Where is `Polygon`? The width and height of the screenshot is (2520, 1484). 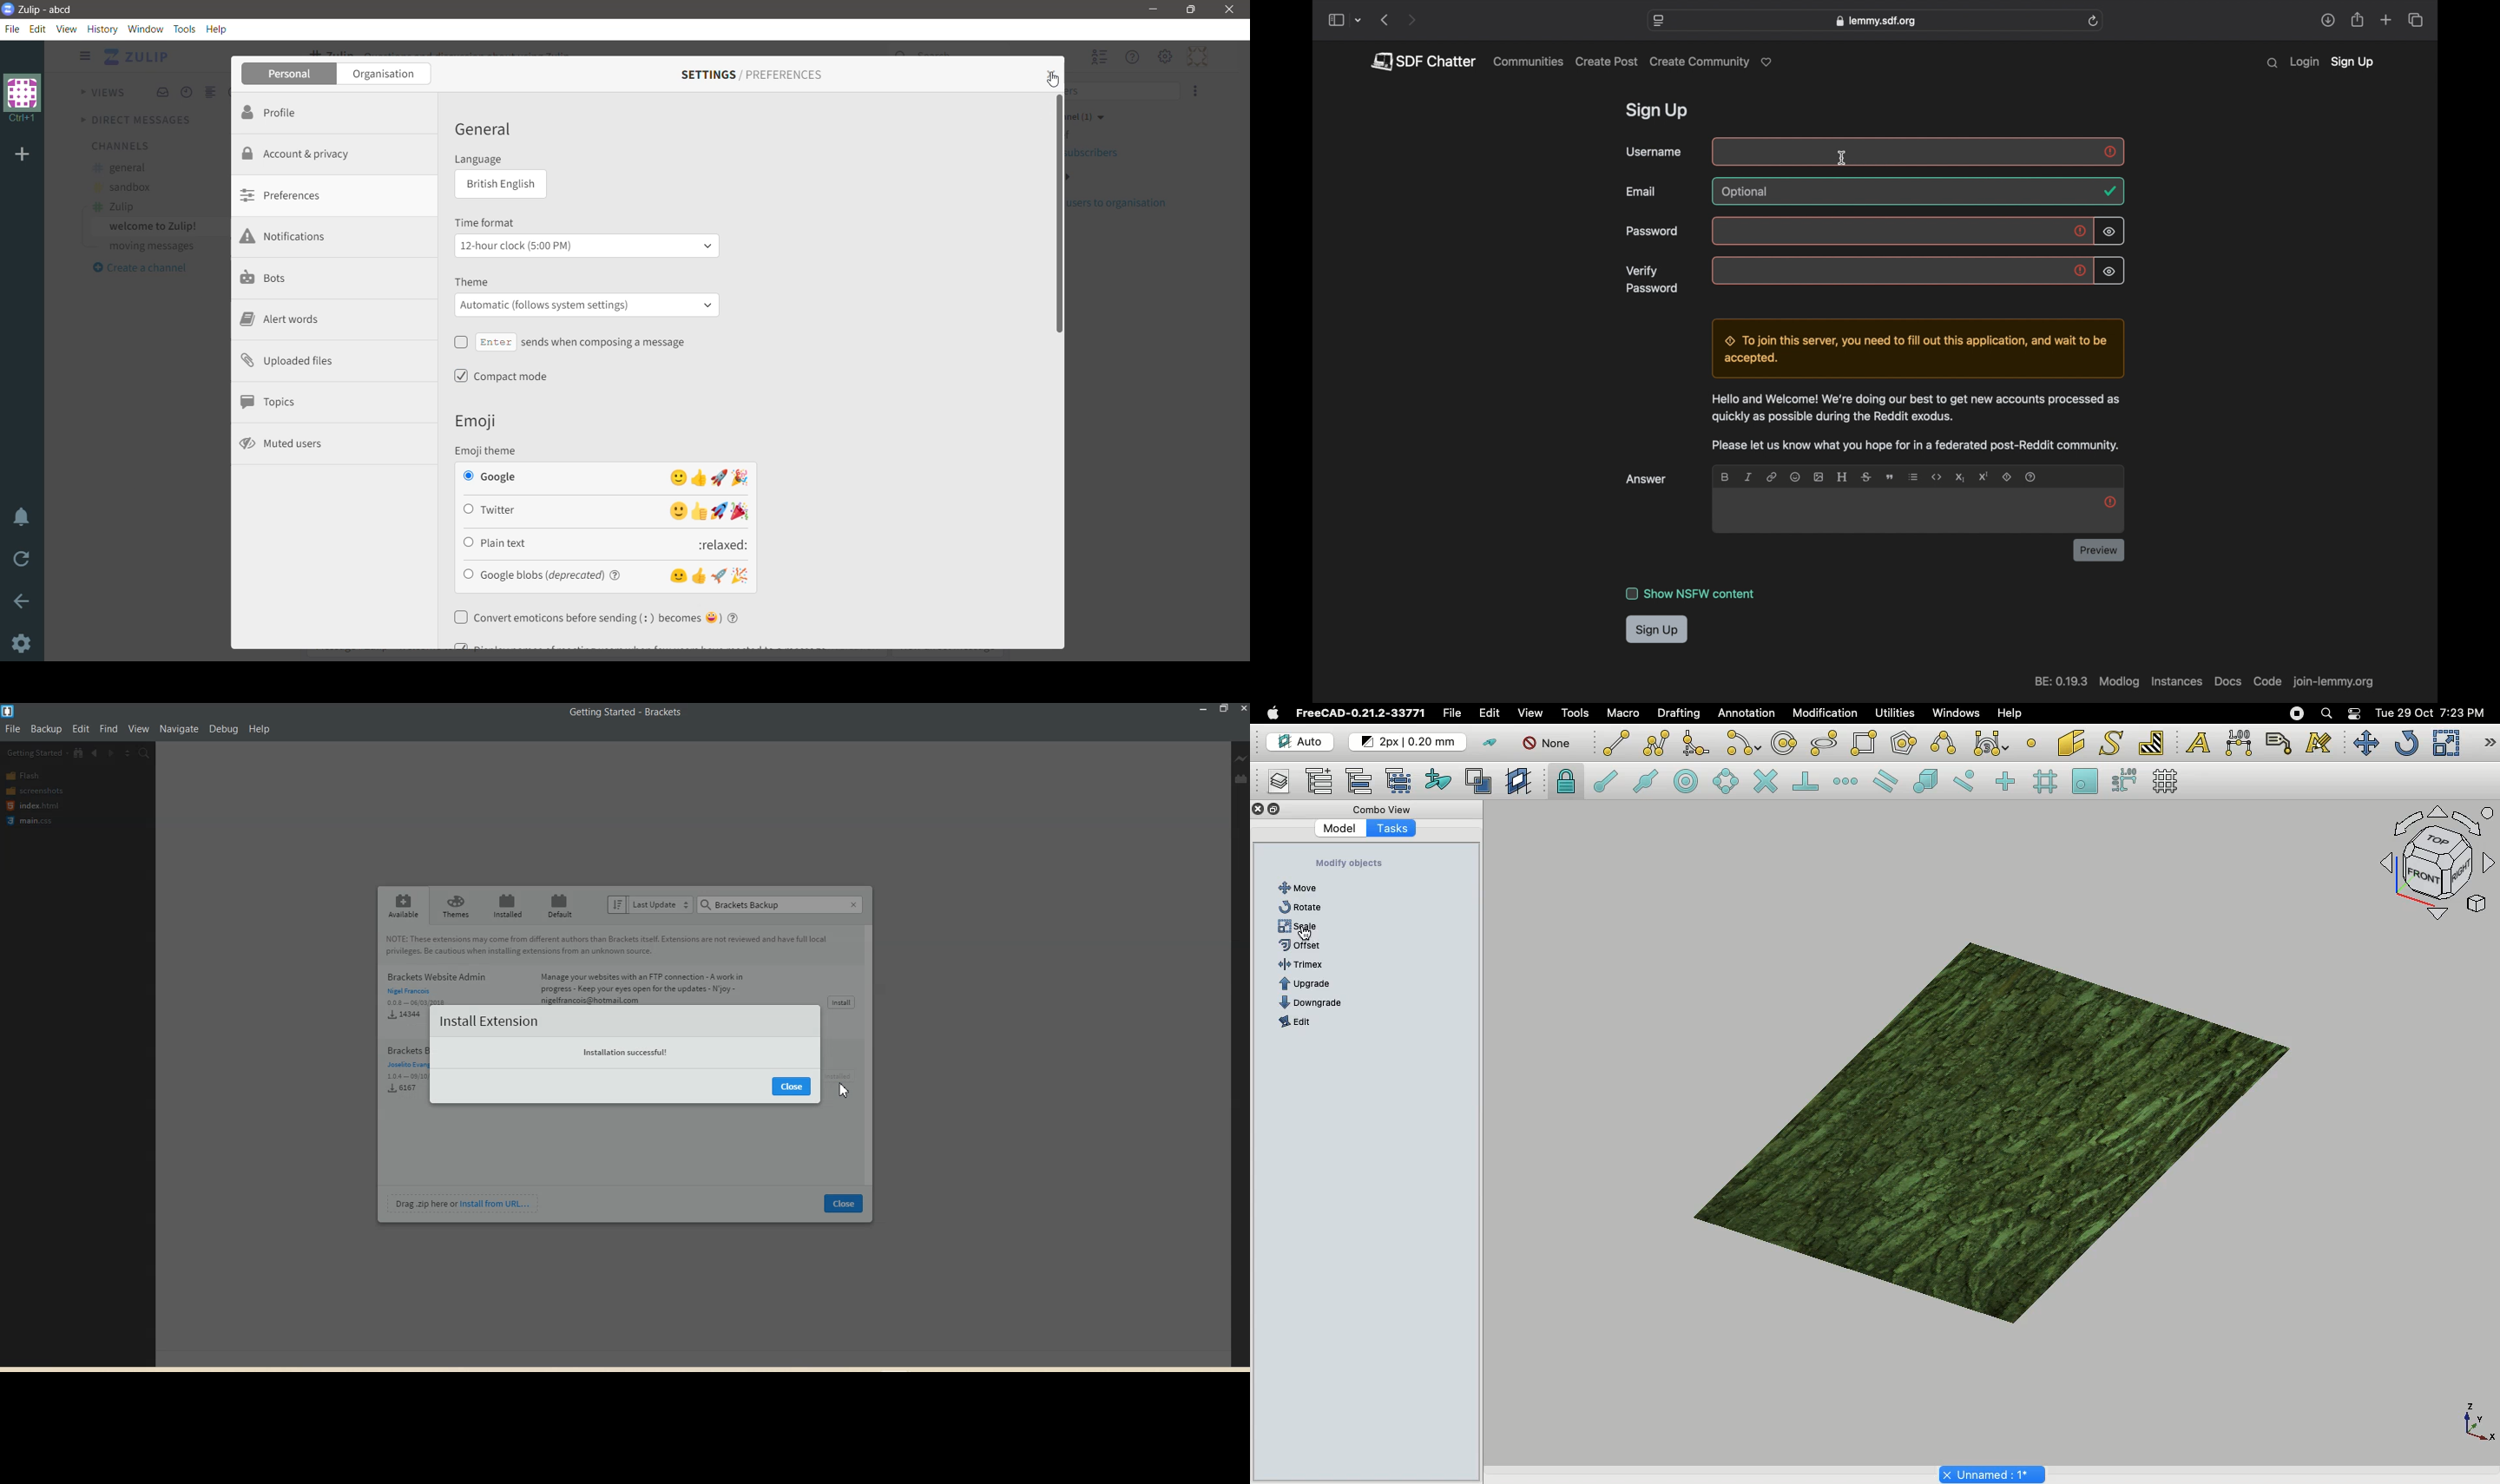 Polygon is located at coordinates (1902, 744).